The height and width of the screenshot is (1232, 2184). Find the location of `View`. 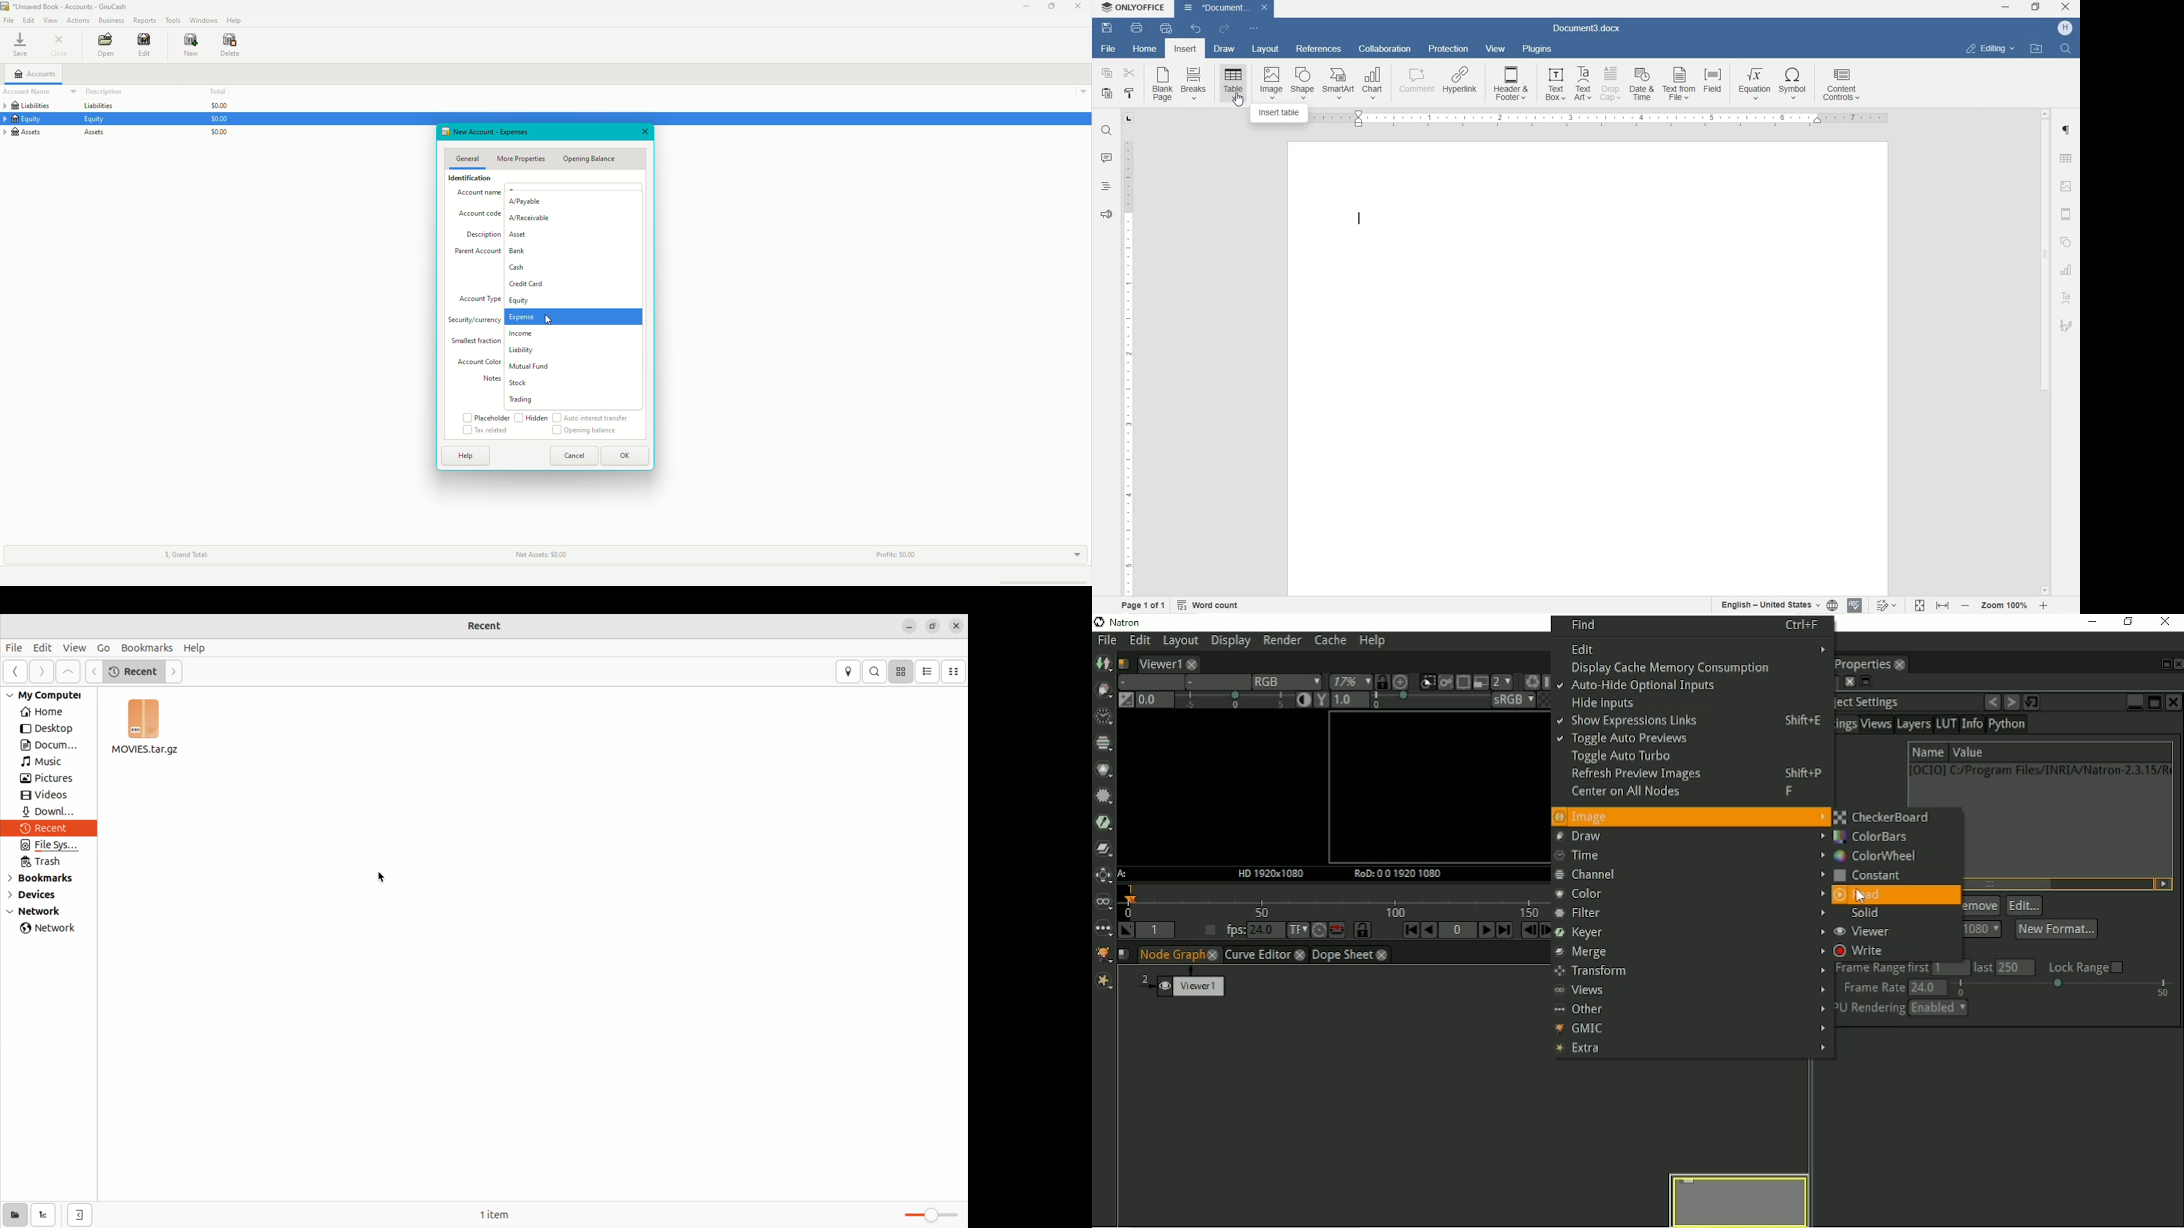

View is located at coordinates (50, 19).